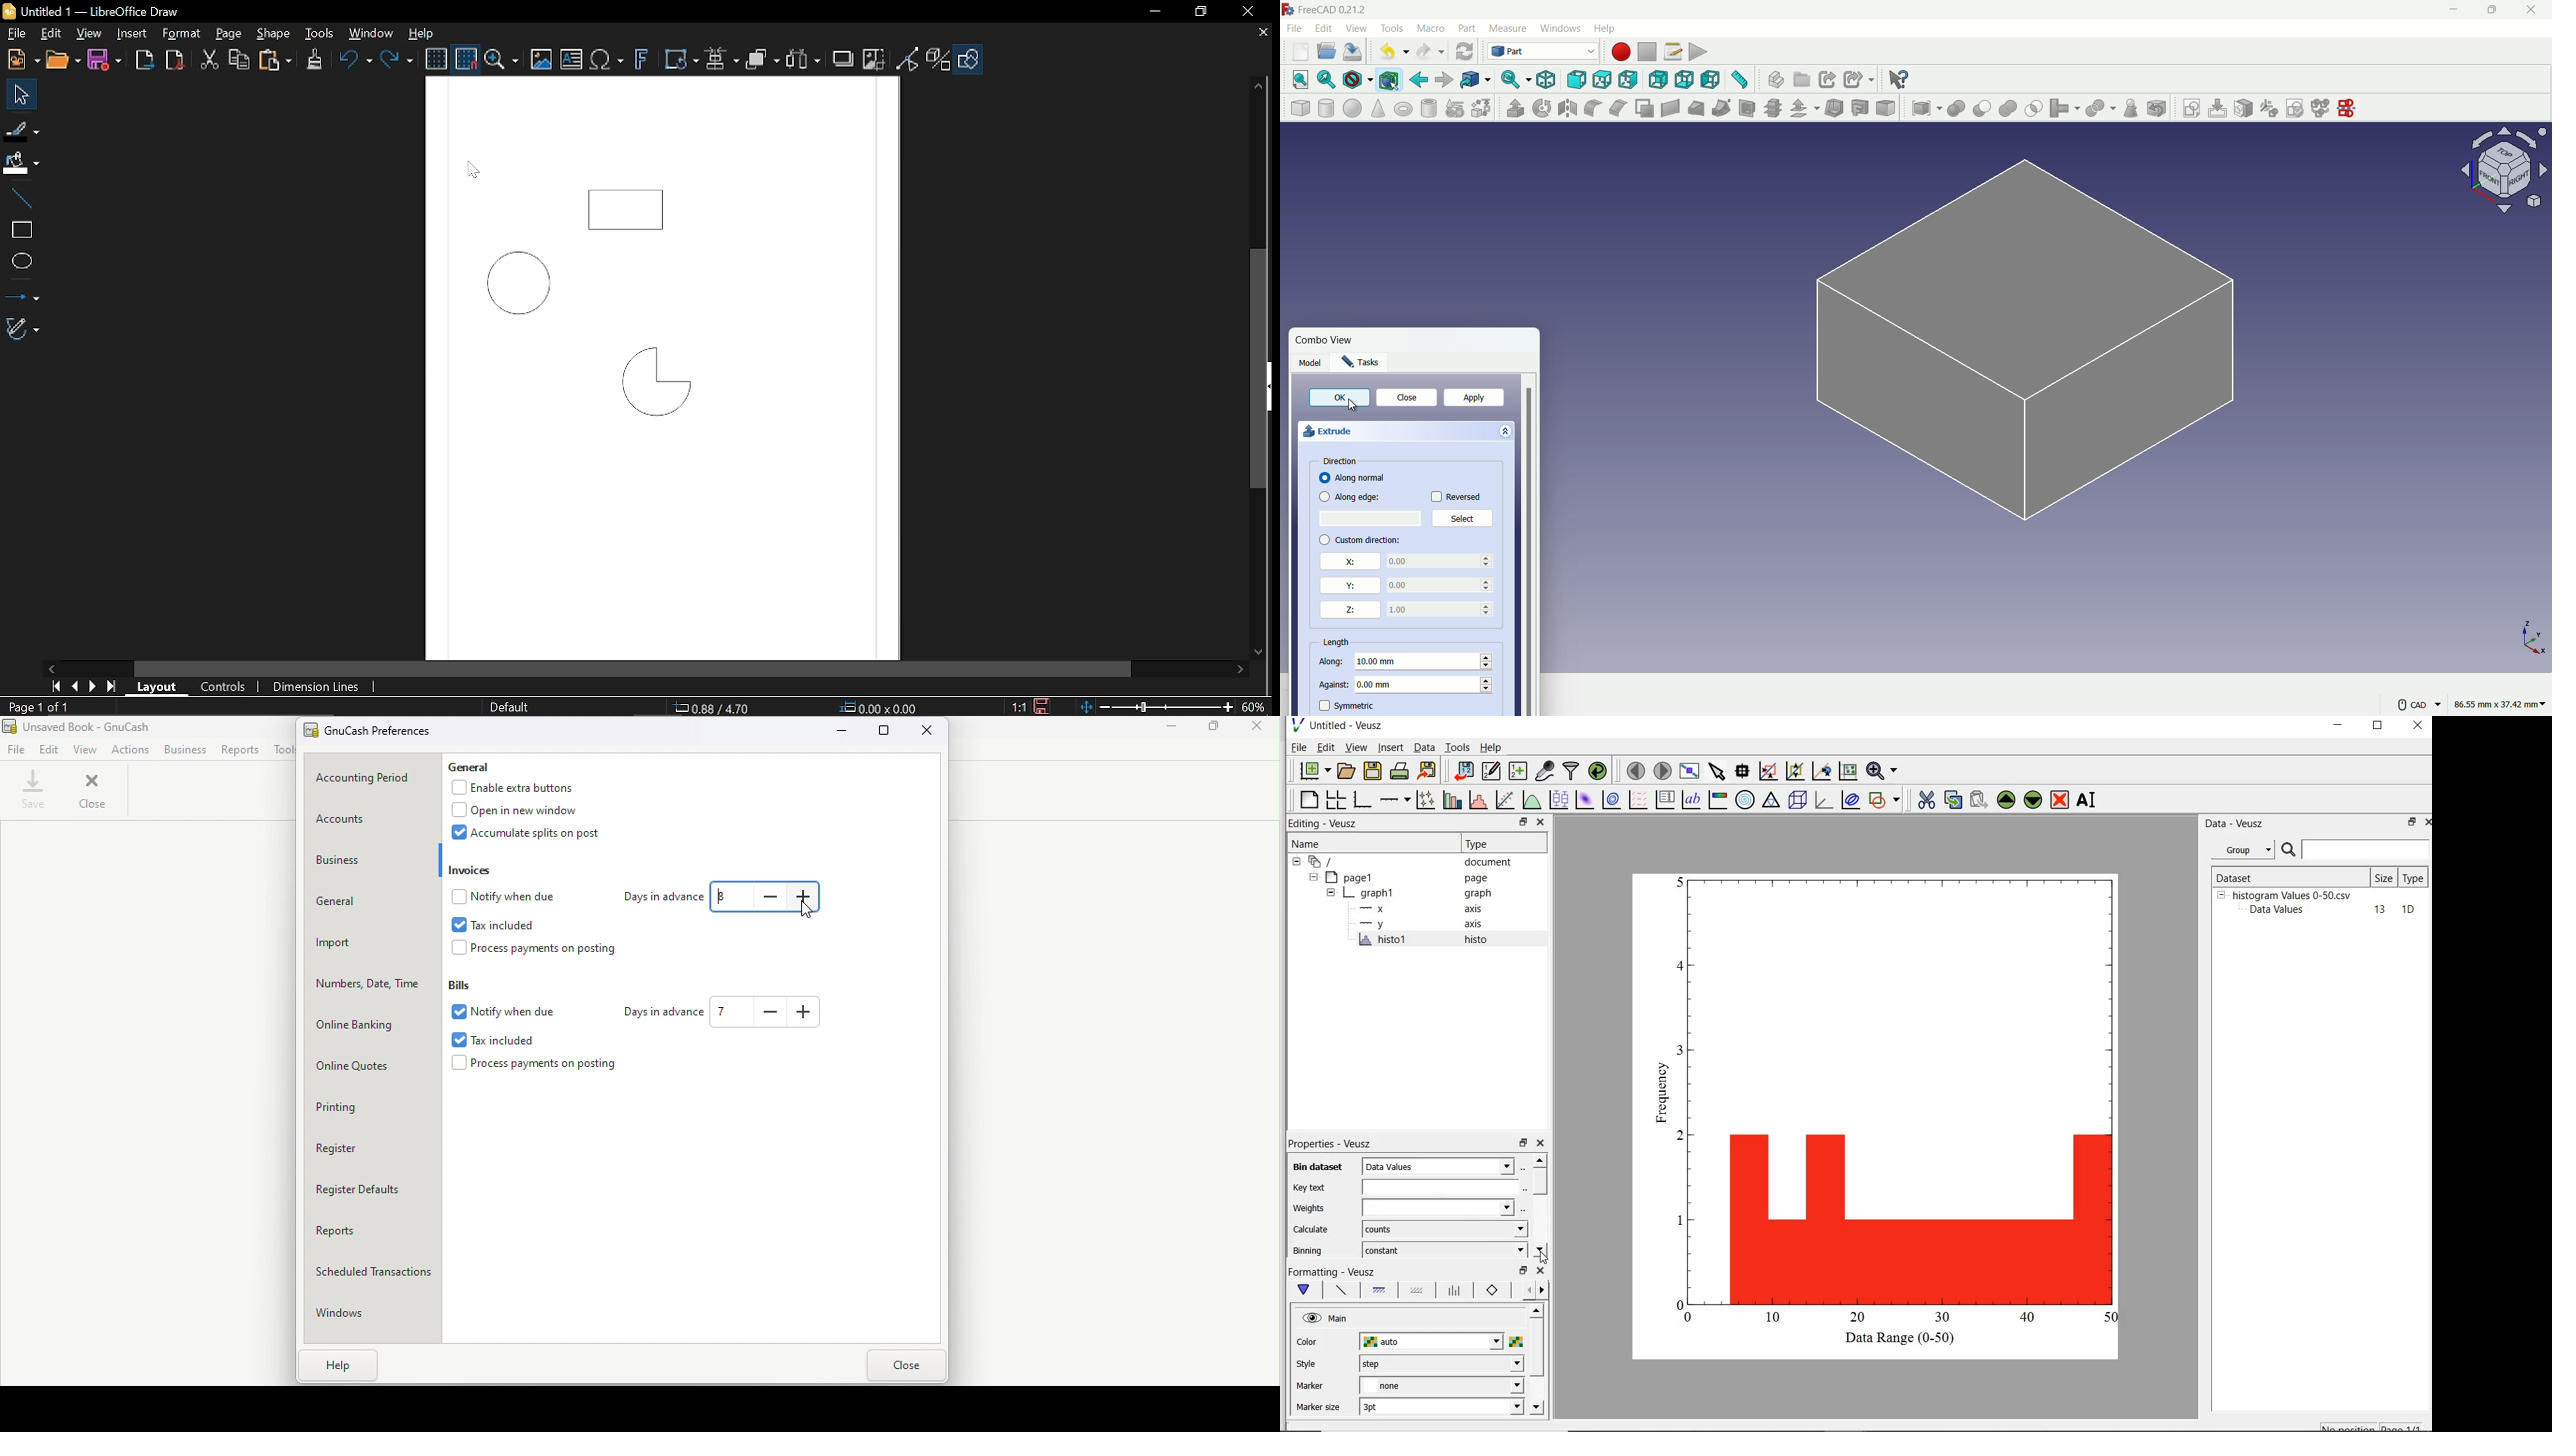 This screenshot has height=1456, width=2576. What do you see at coordinates (1592, 107) in the screenshot?
I see `fillet` at bounding box center [1592, 107].